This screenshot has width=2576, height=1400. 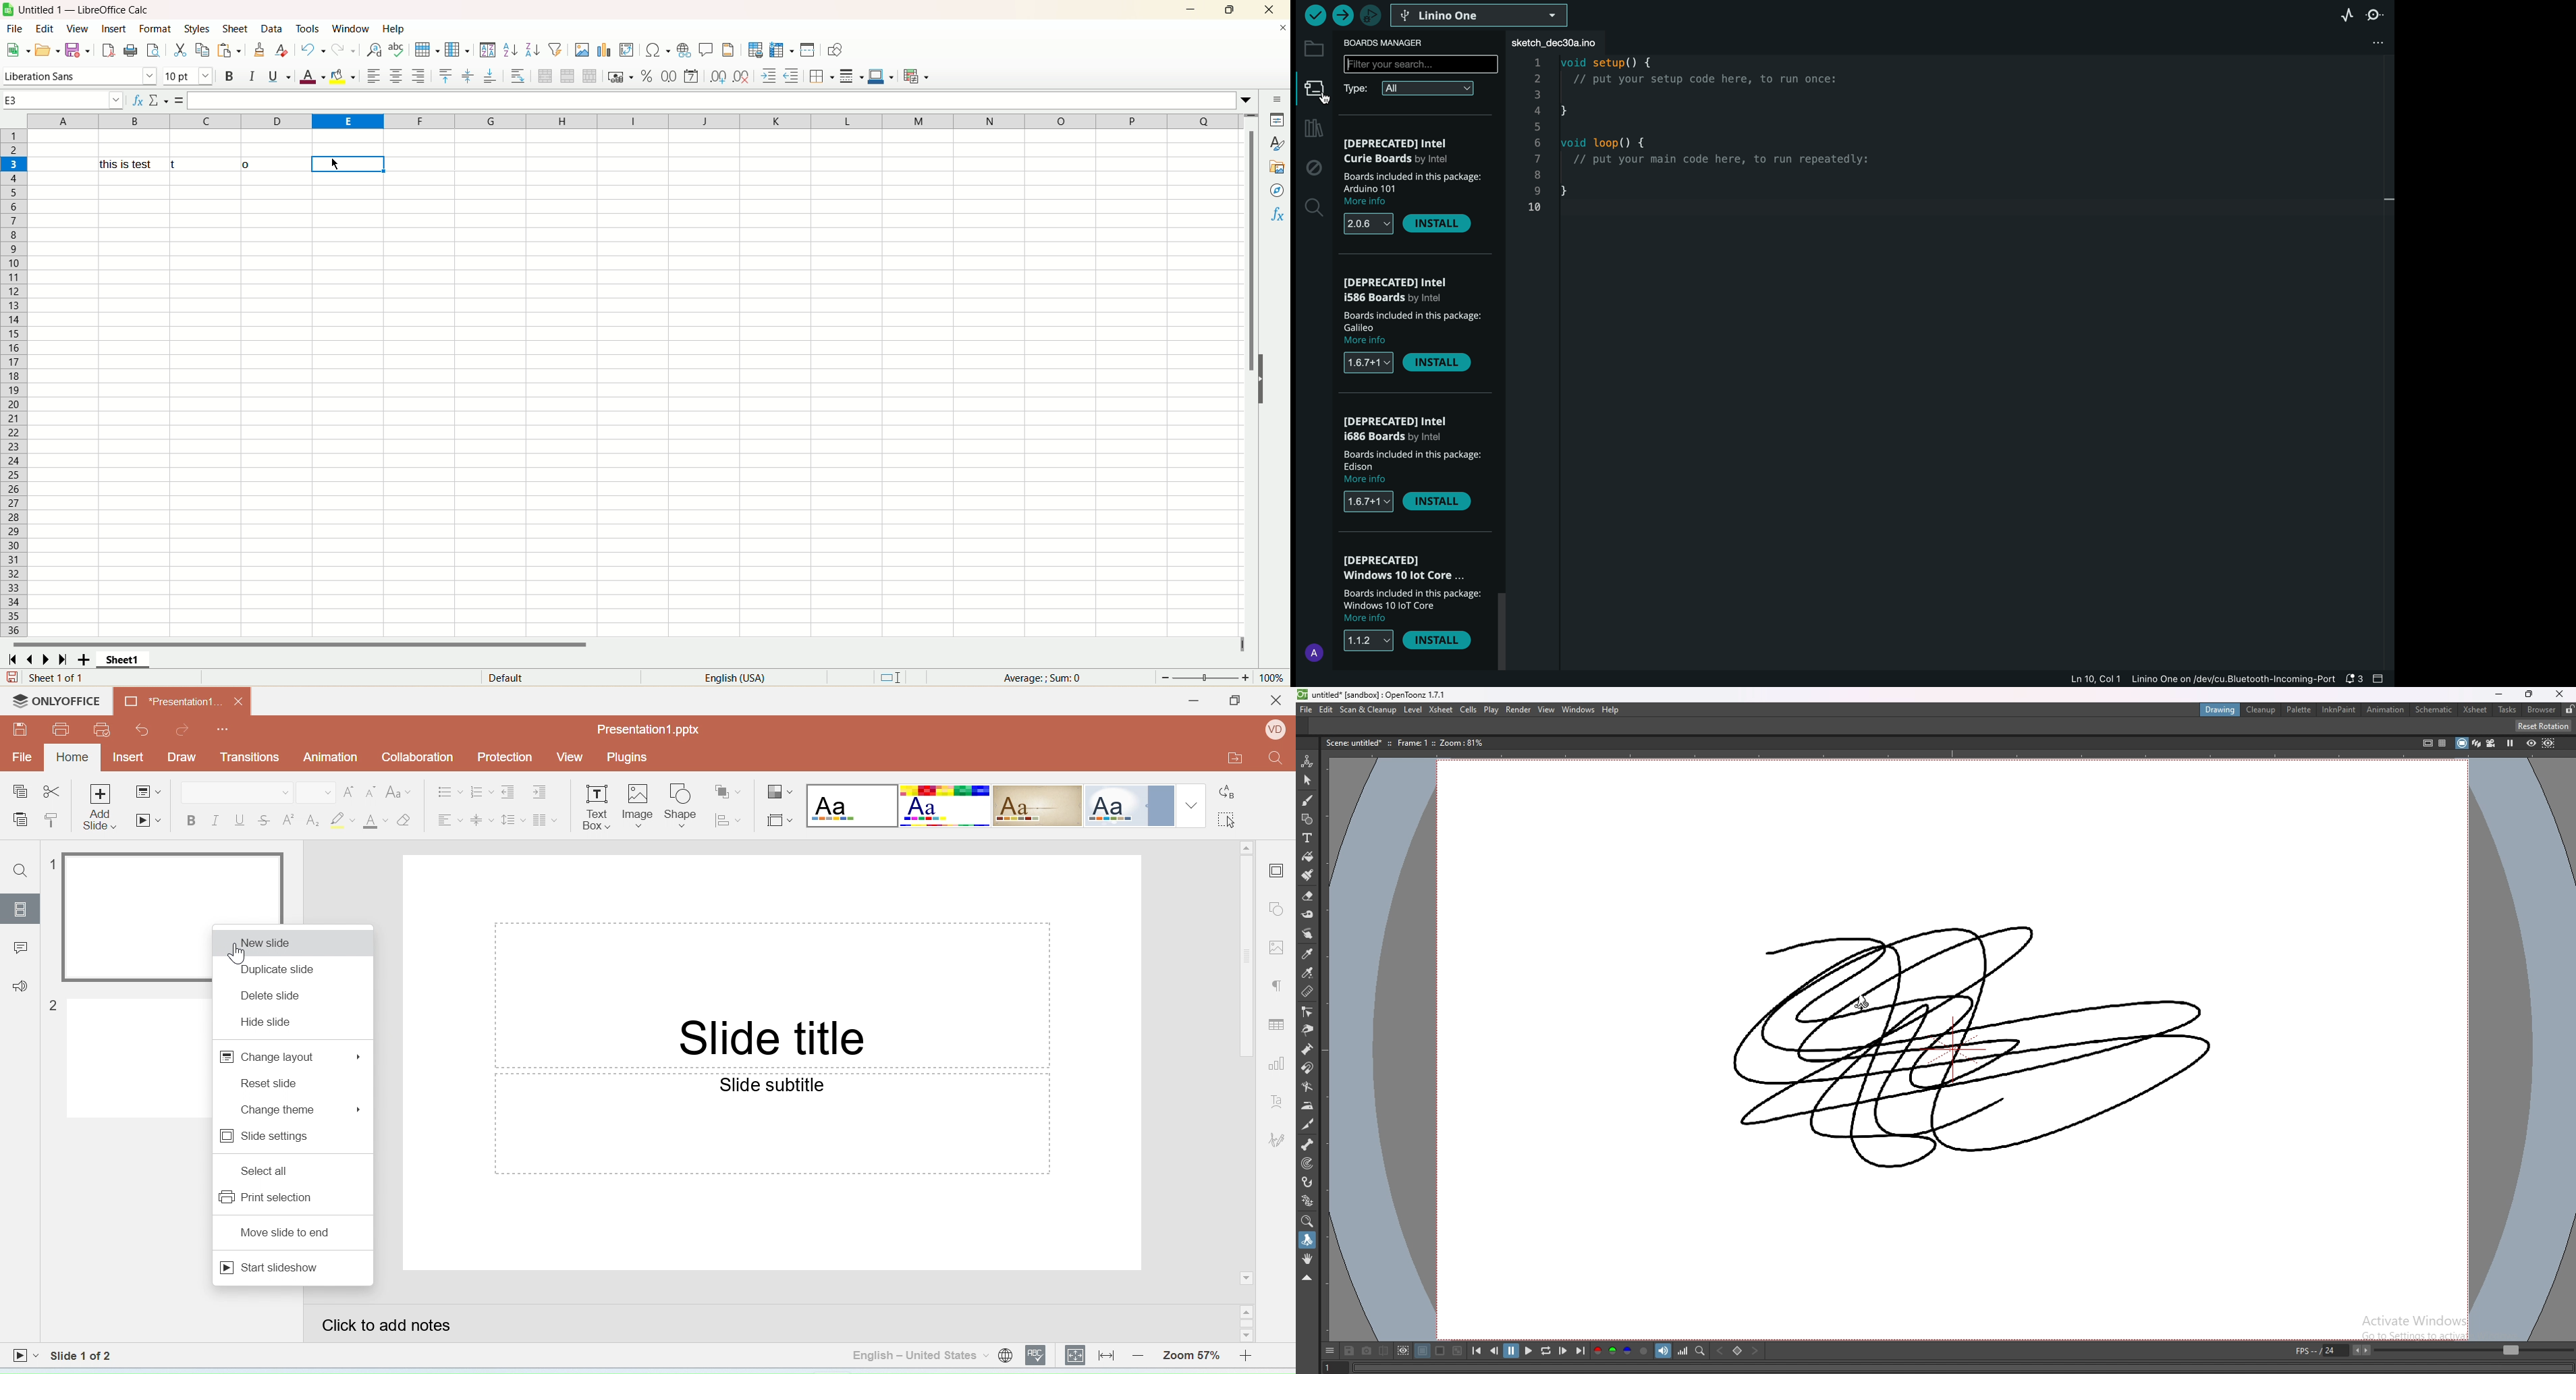 What do you see at coordinates (880, 76) in the screenshot?
I see `border color` at bounding box center [880, 76].